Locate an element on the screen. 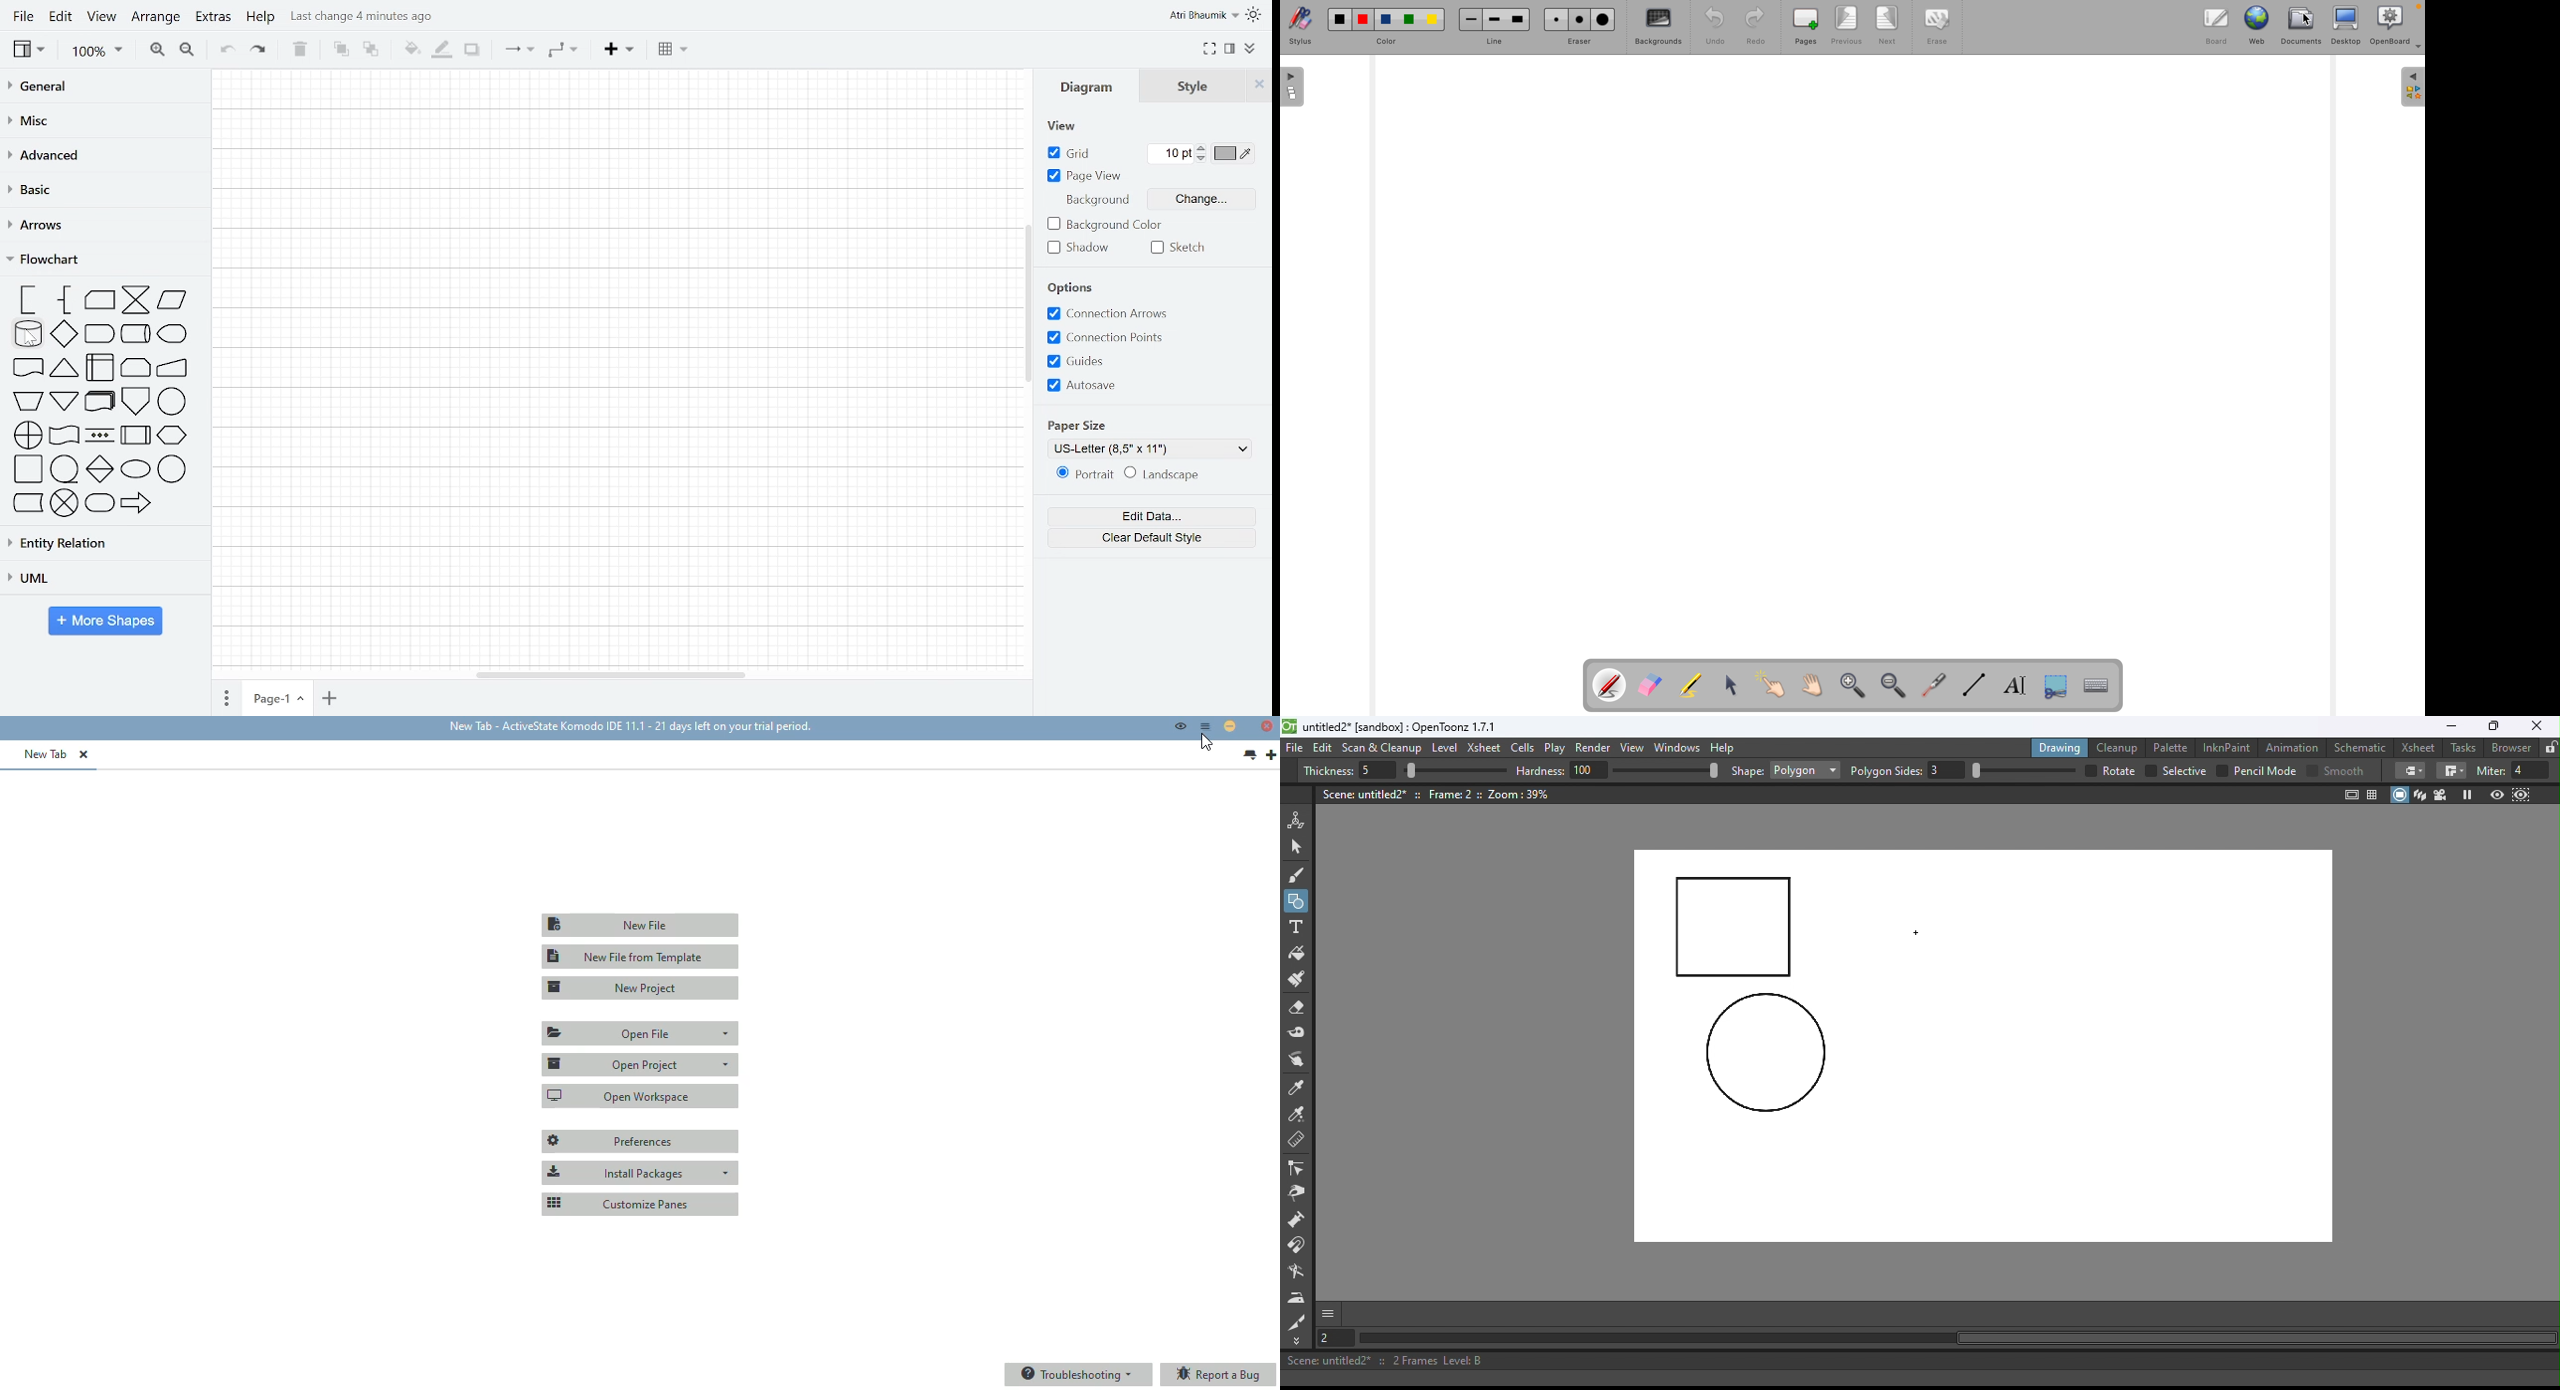  report a bug is located at coordinates (1219, 1376).